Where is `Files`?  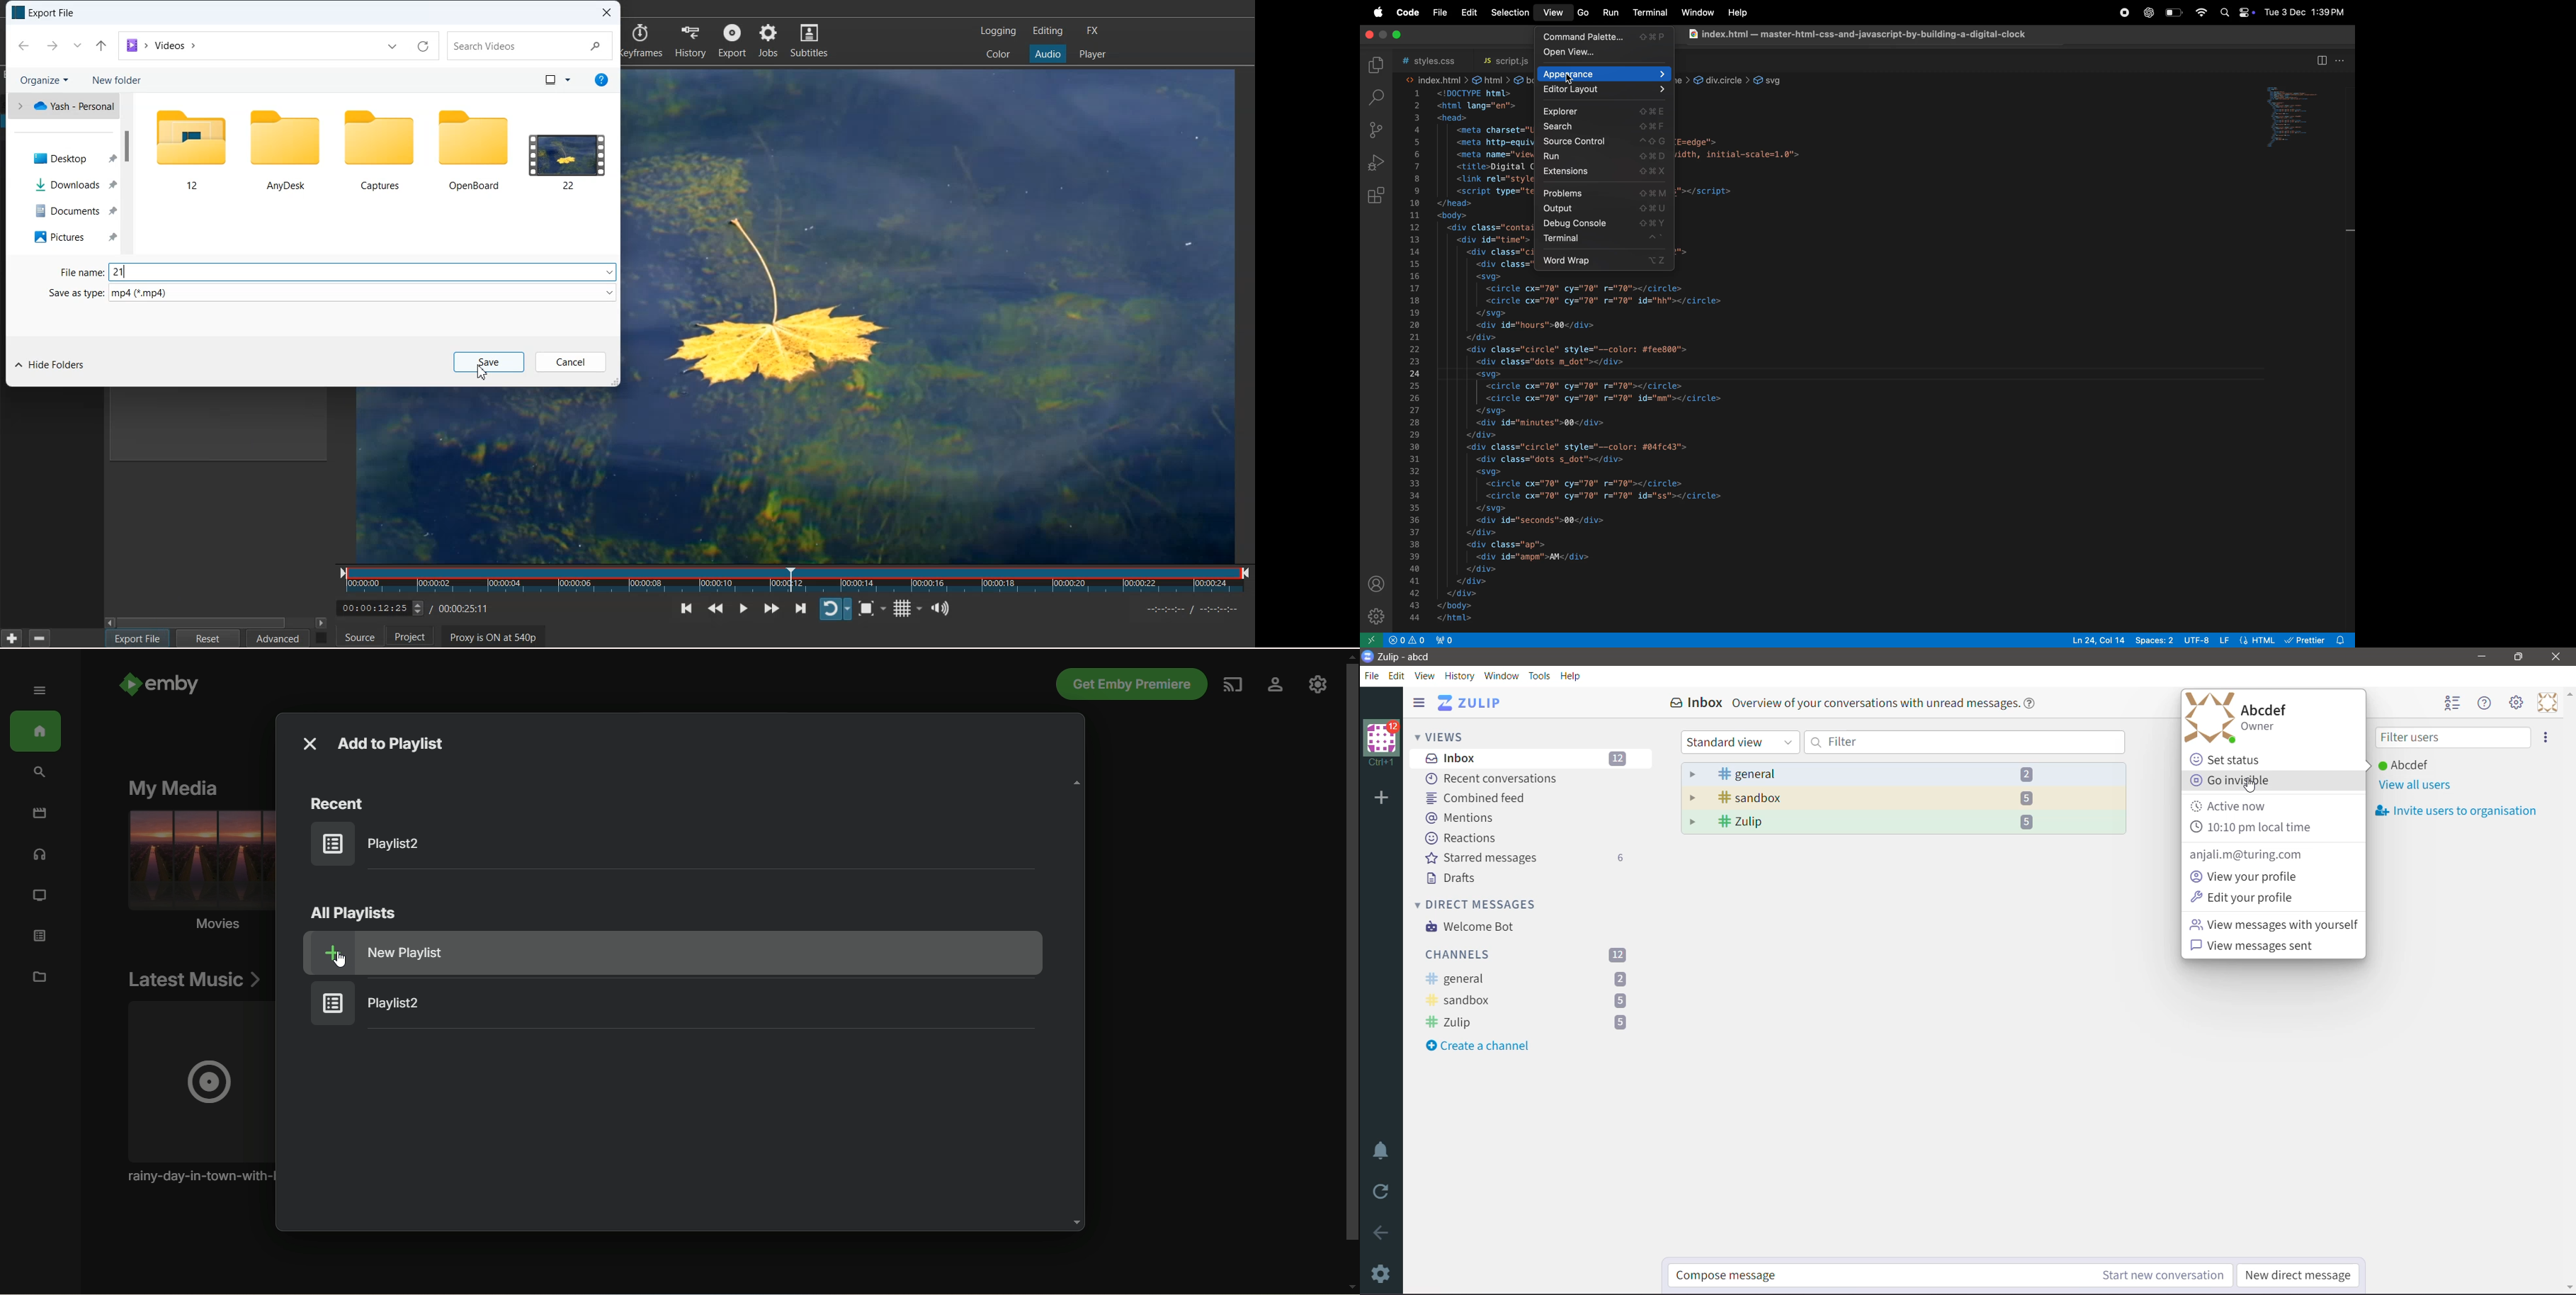 Files is located at coordinates (476, 148).